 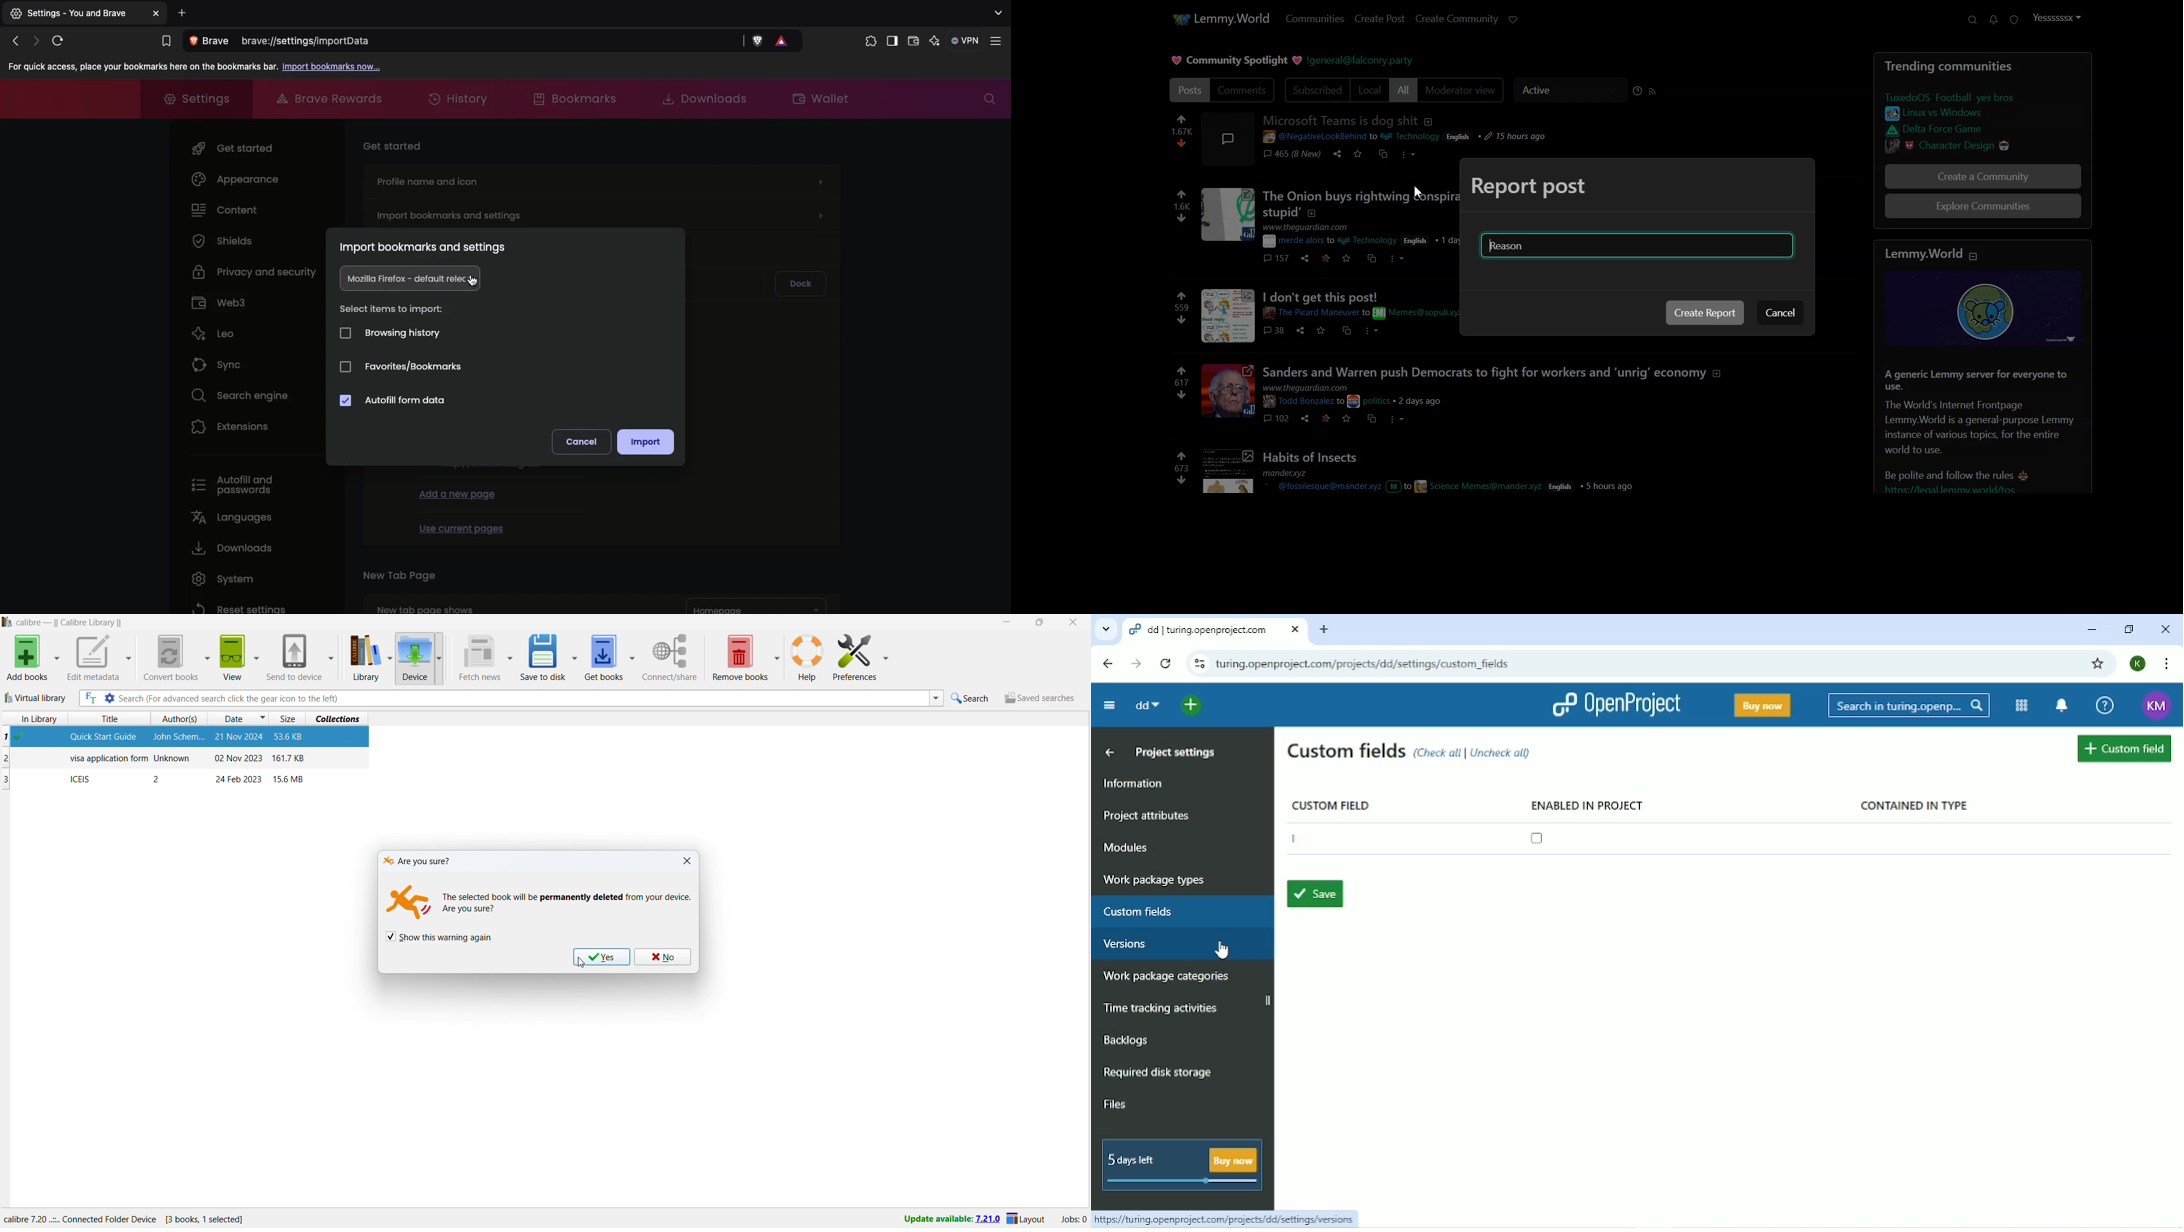 I want to click on Create Community, so click(x=1457, y=19).